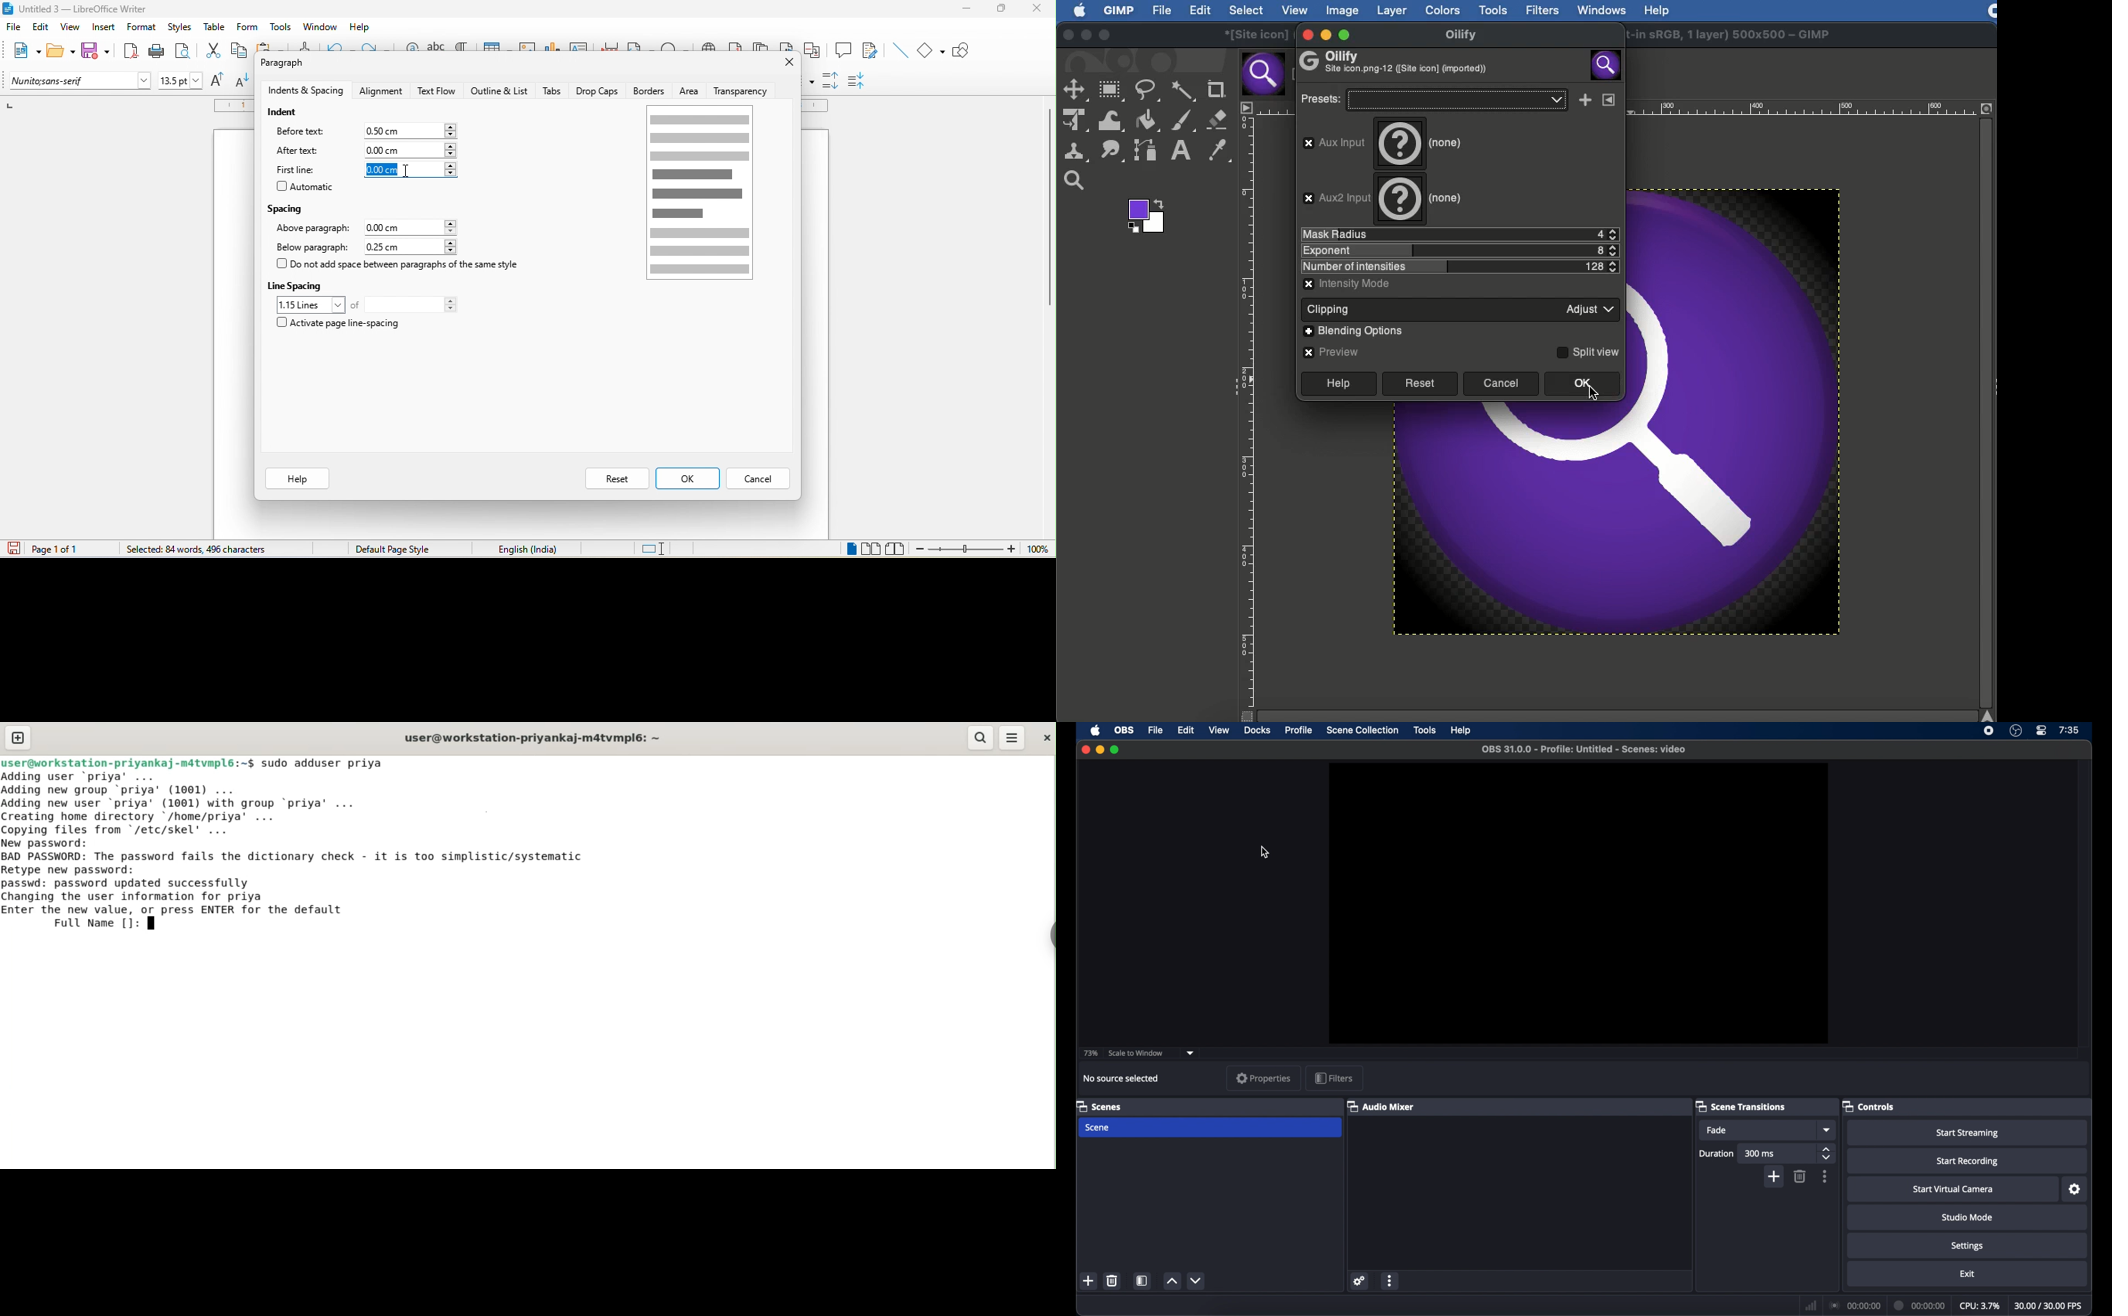 The width and height of the screenshot is (2128, 1316). Describe the element at coordinates (16, 28) in the screenshot. I see `file` at that location.